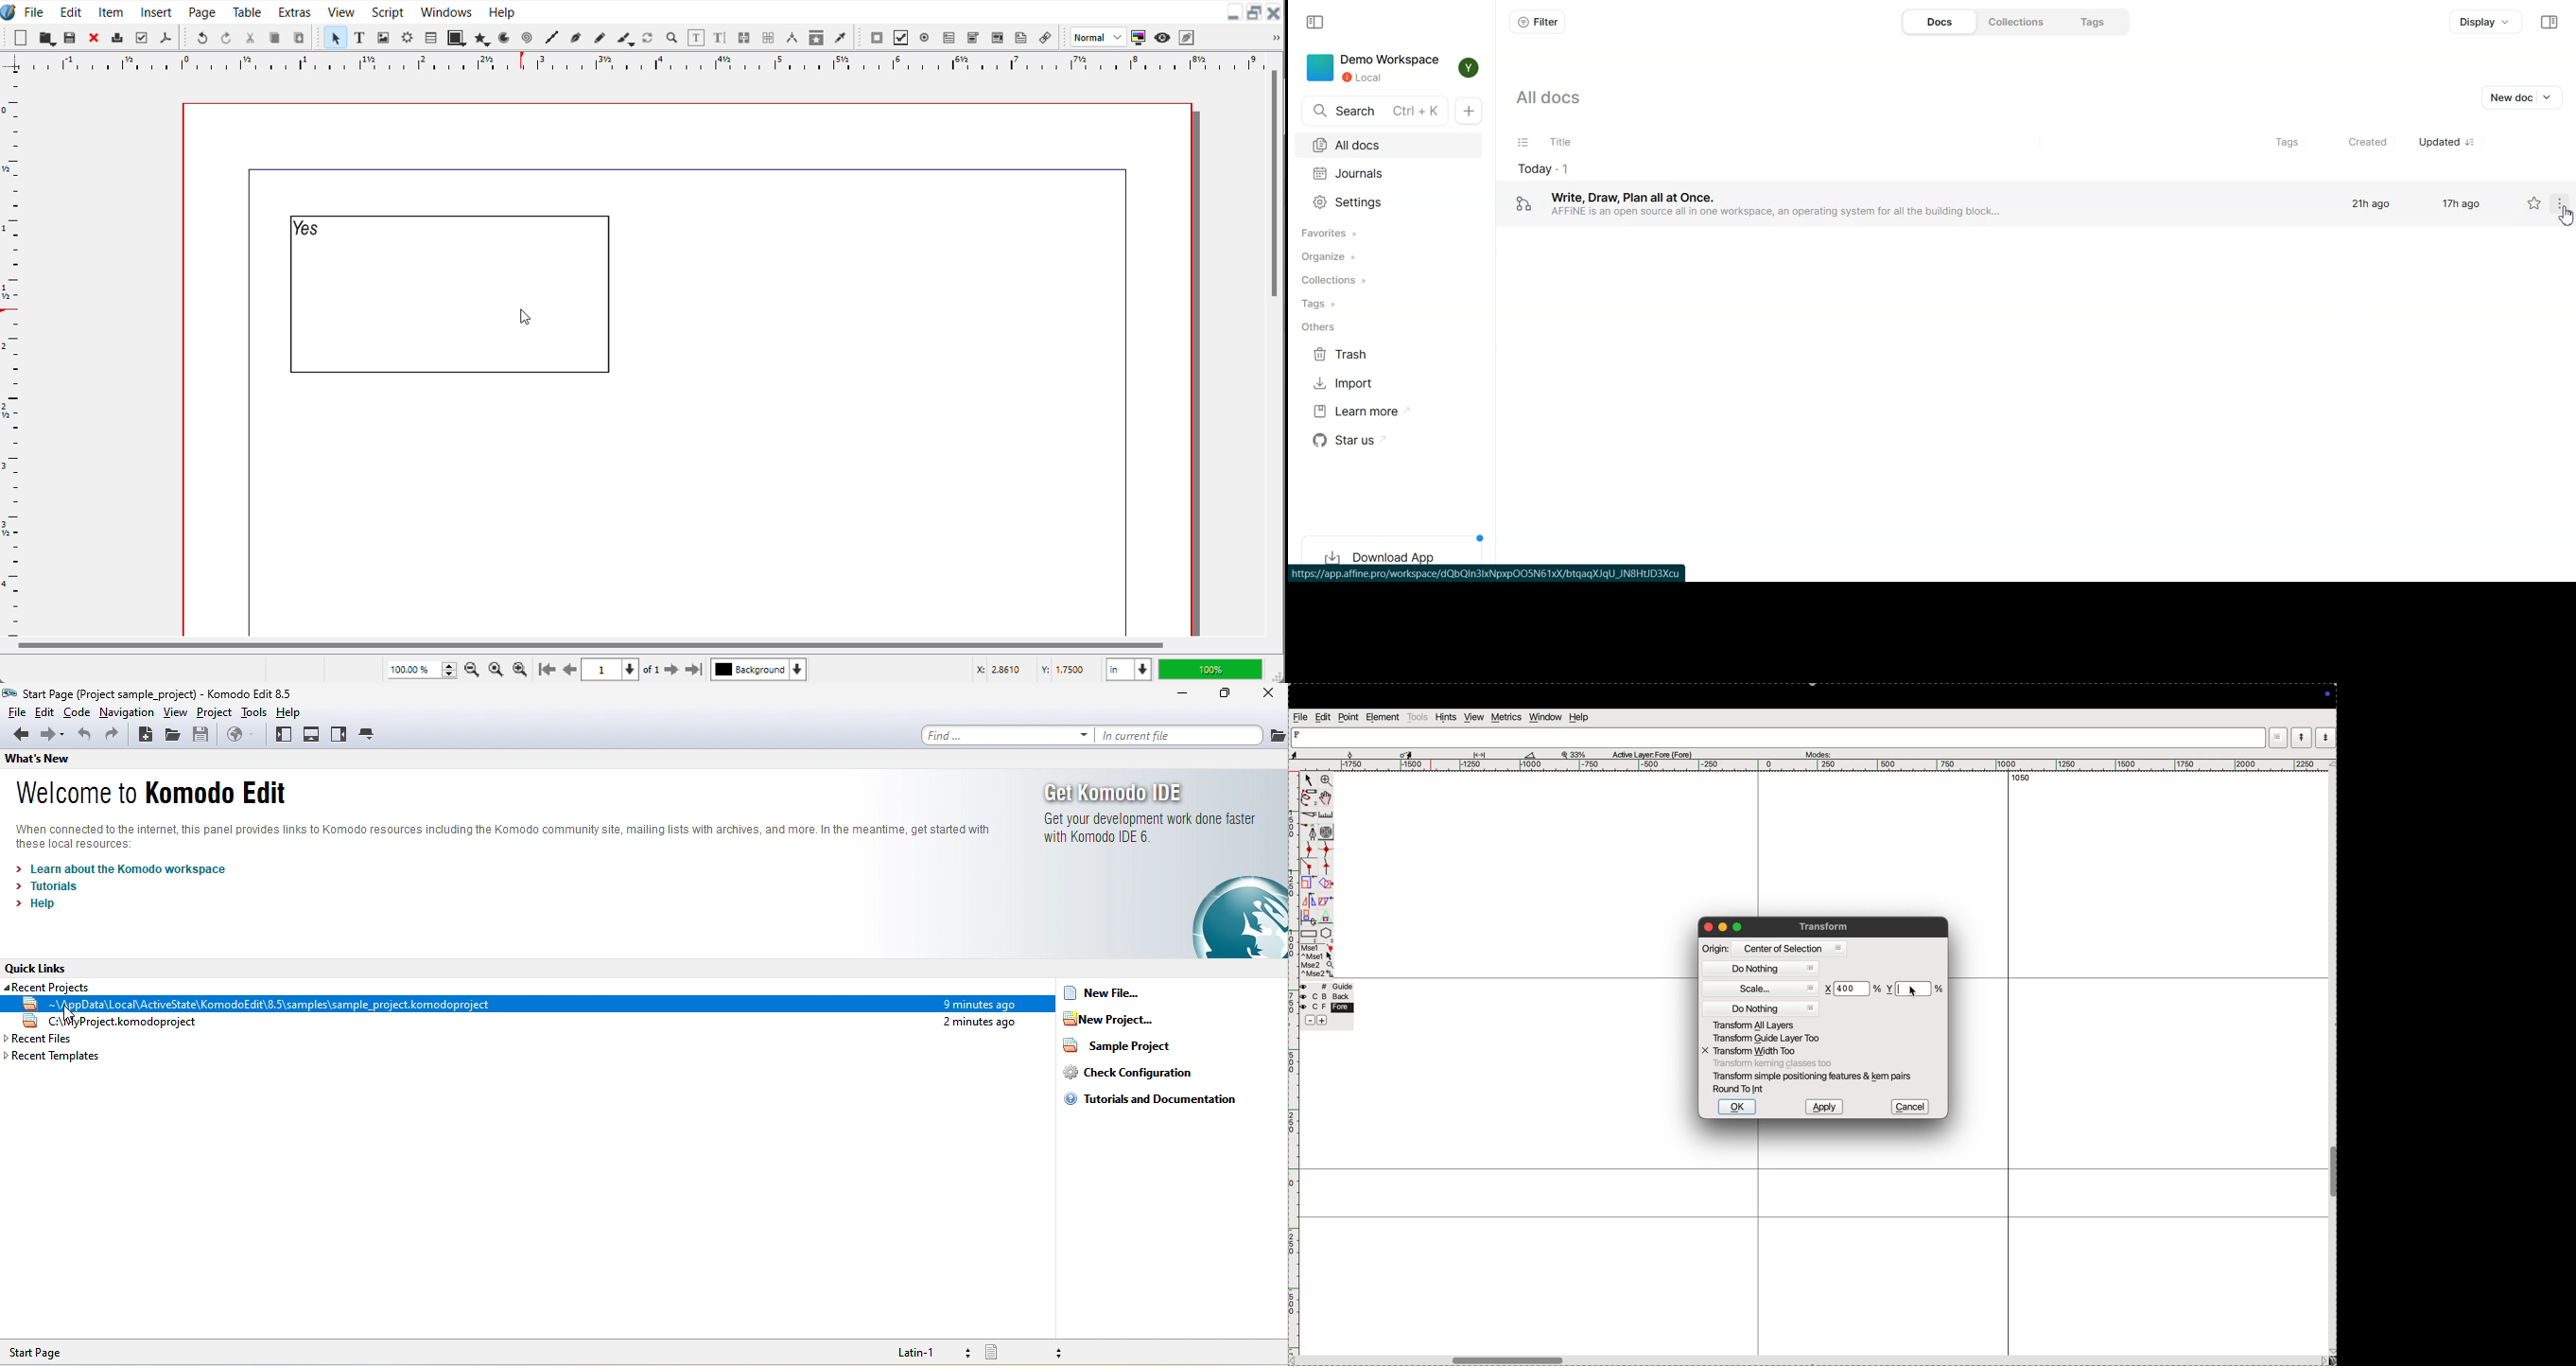  Describe the element at coordinates (1482, 754) in the screenshot. I see `glide` at that location.